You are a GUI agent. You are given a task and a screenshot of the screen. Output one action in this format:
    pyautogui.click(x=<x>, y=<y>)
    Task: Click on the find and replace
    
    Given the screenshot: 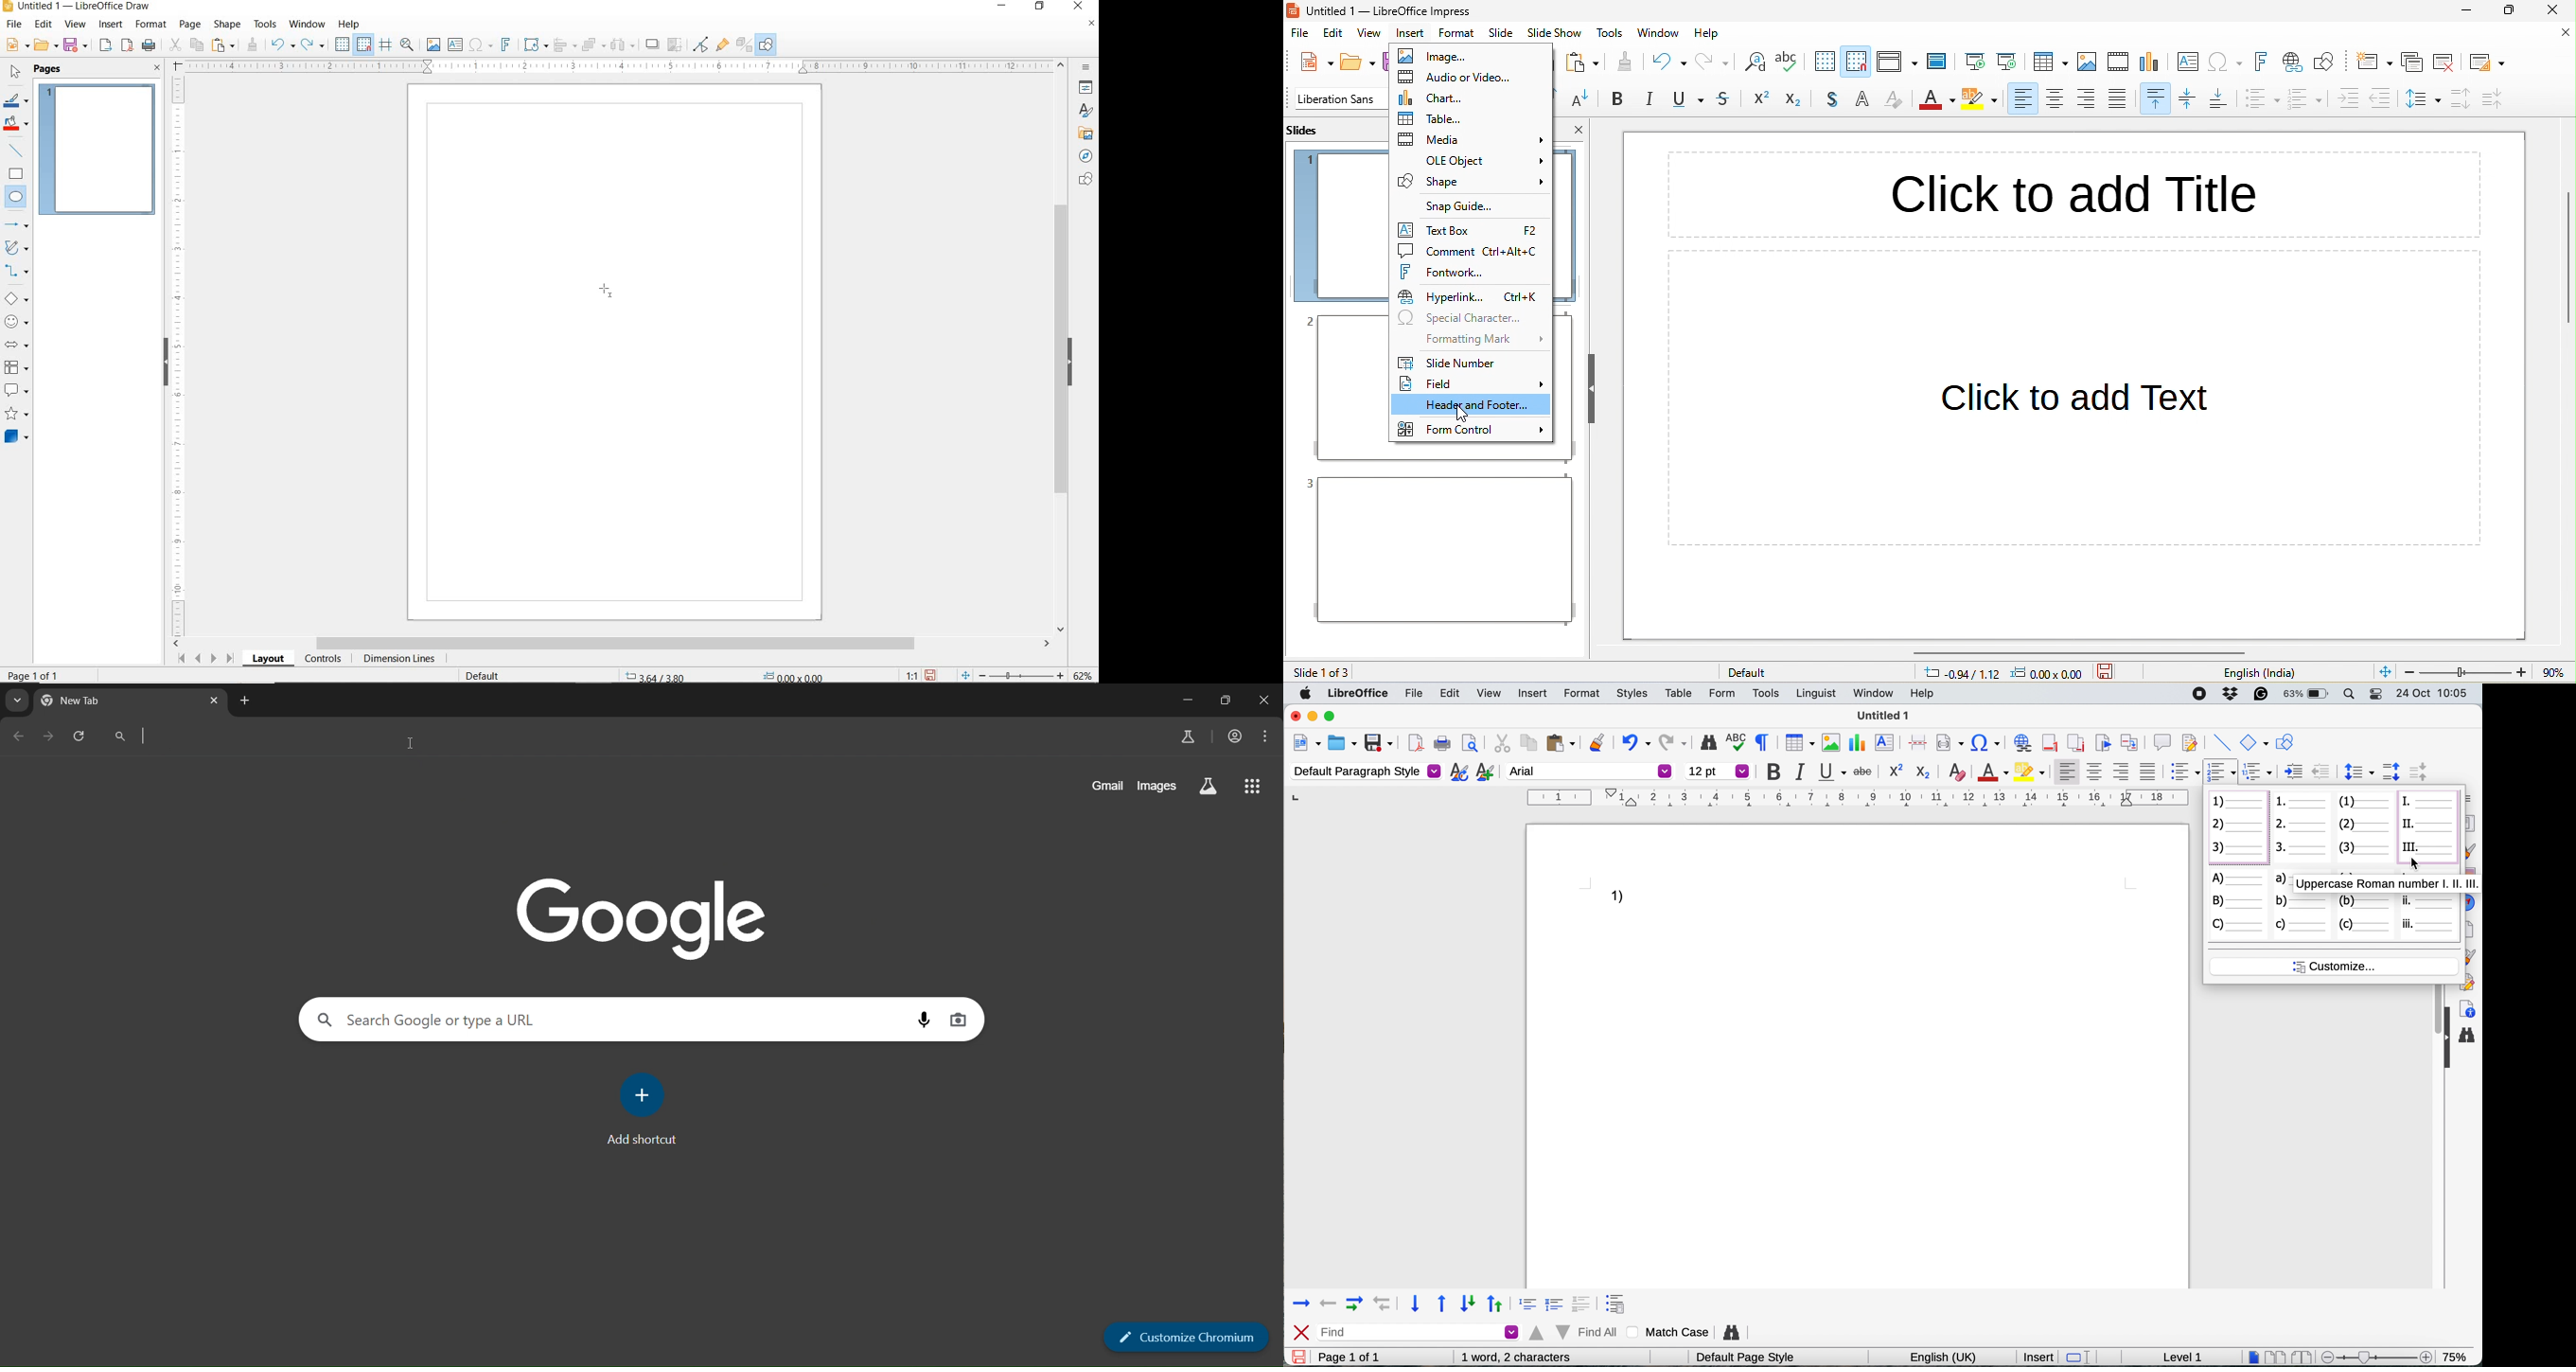 What is the action you would take?
    pyautogui.click(x=1735, y=1330)
    